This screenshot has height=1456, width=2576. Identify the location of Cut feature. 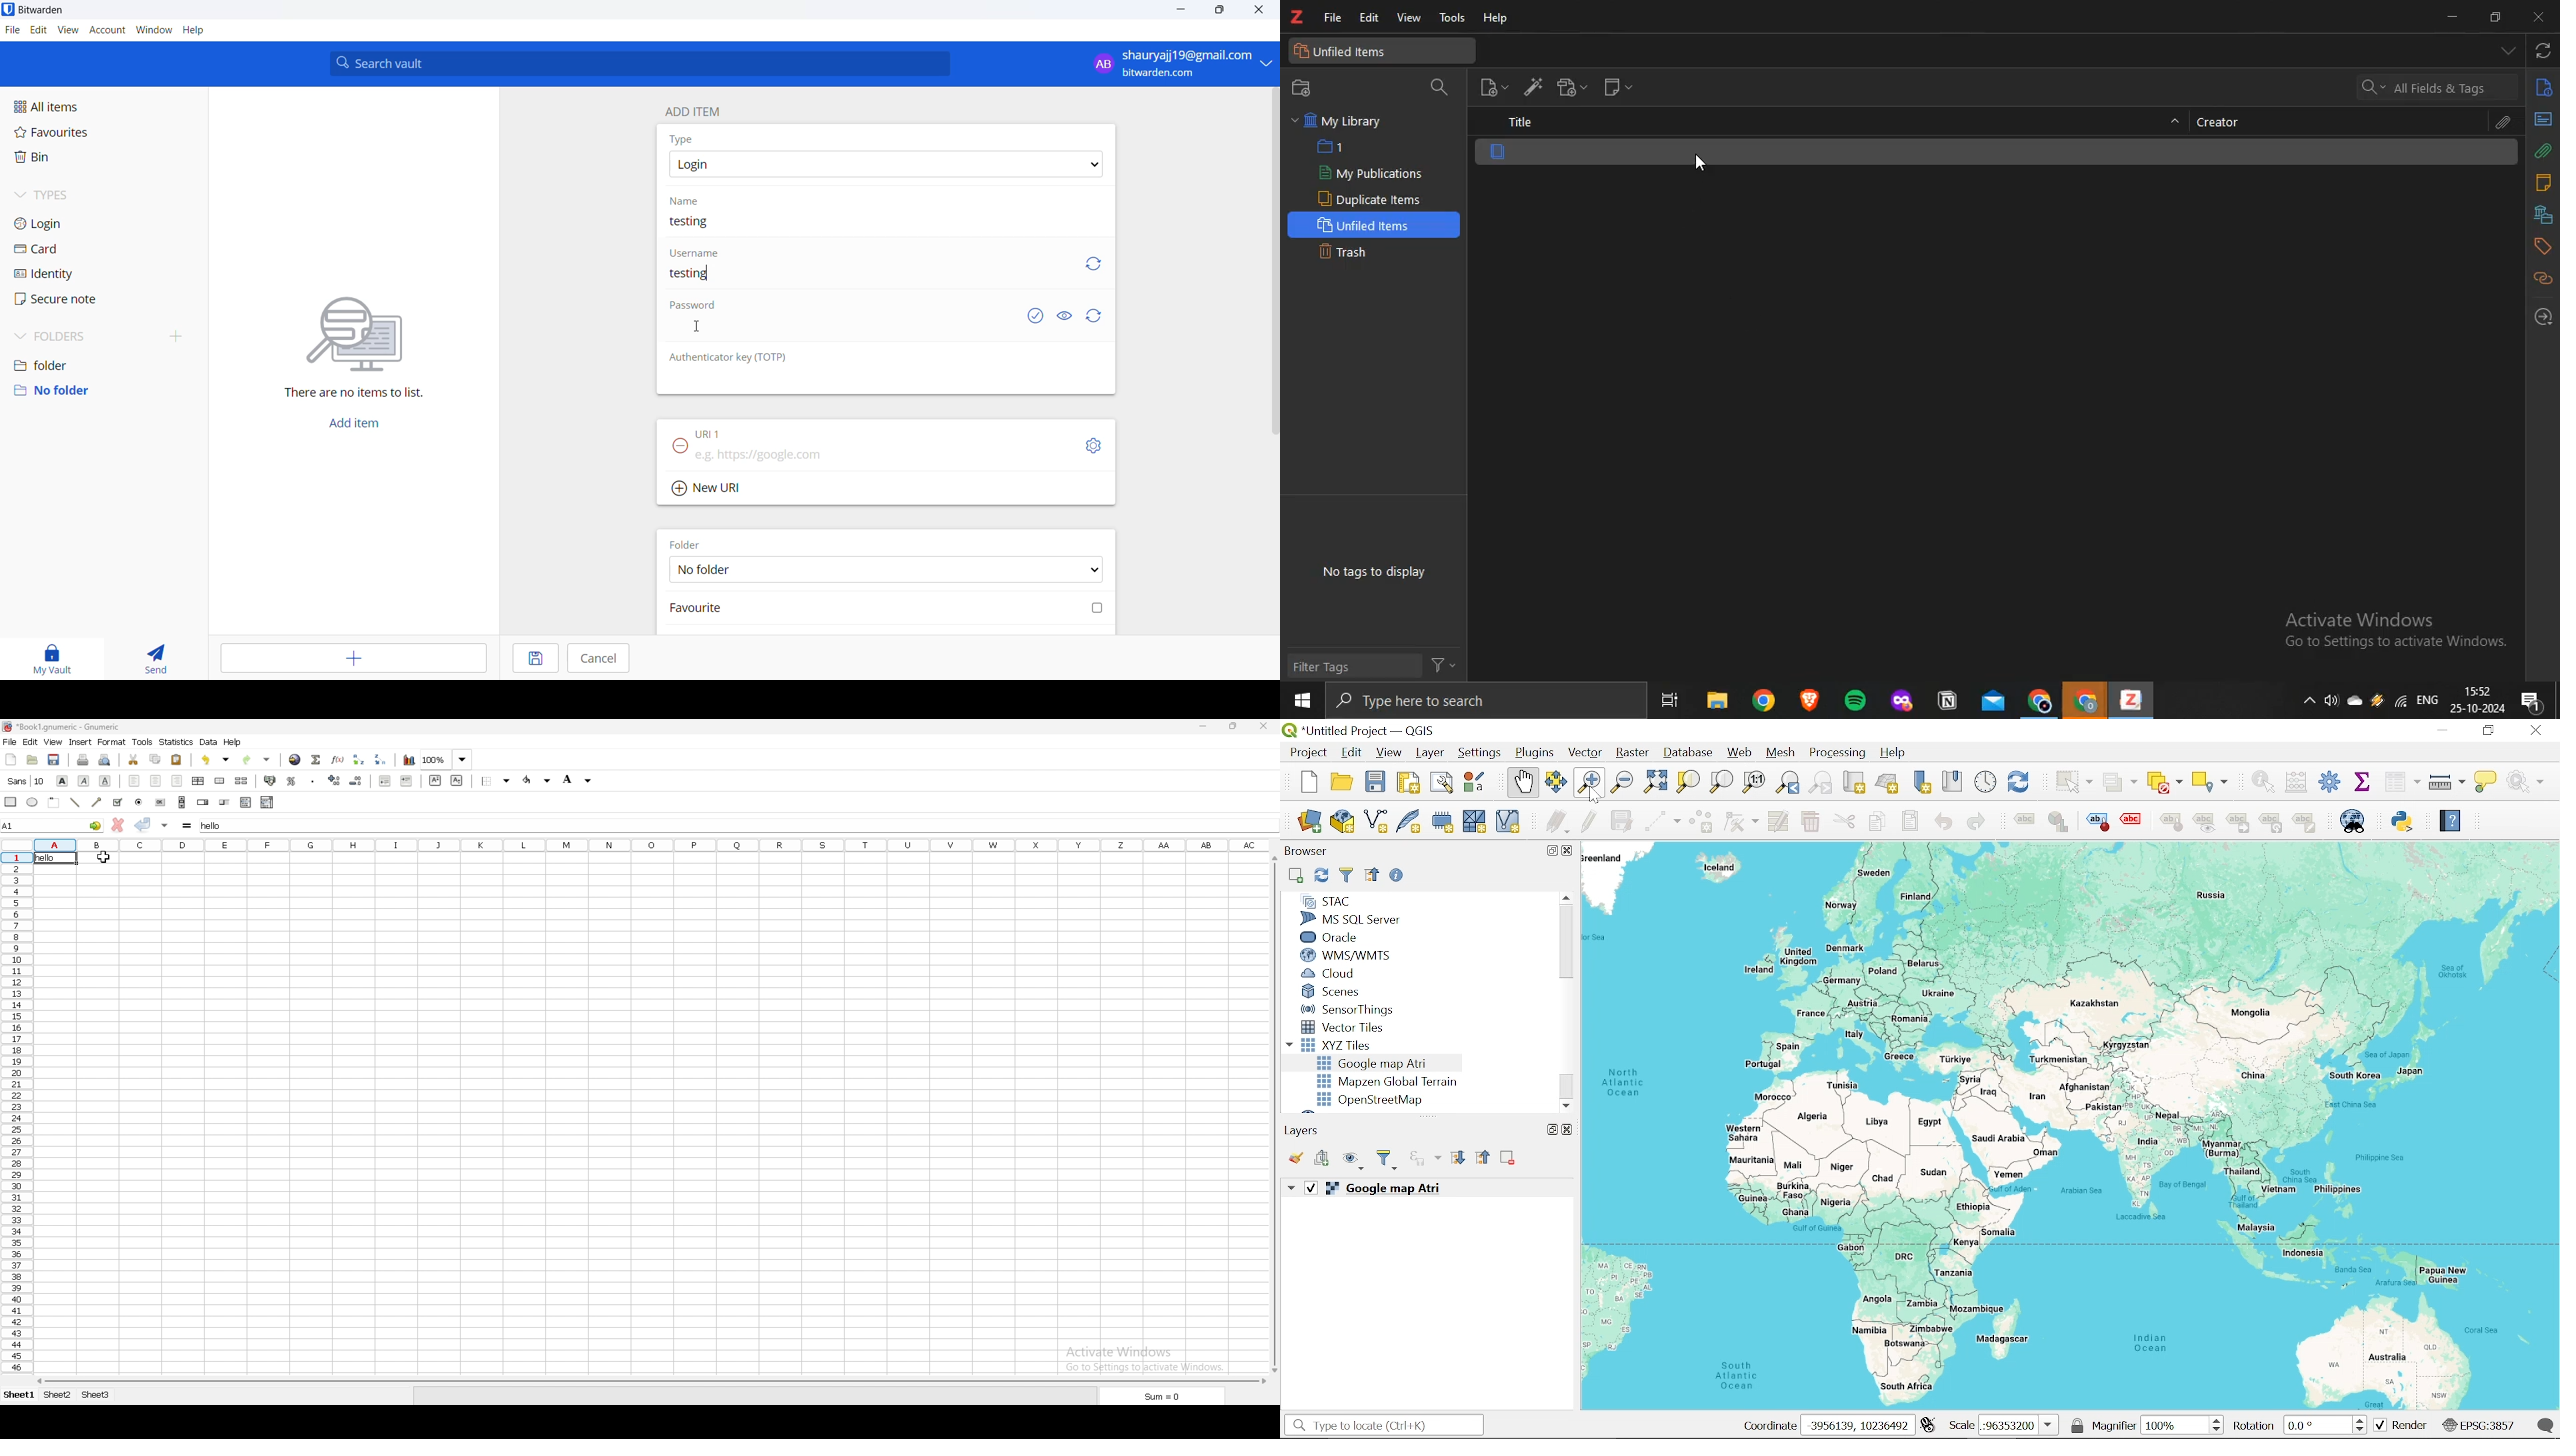
(1844, 822).